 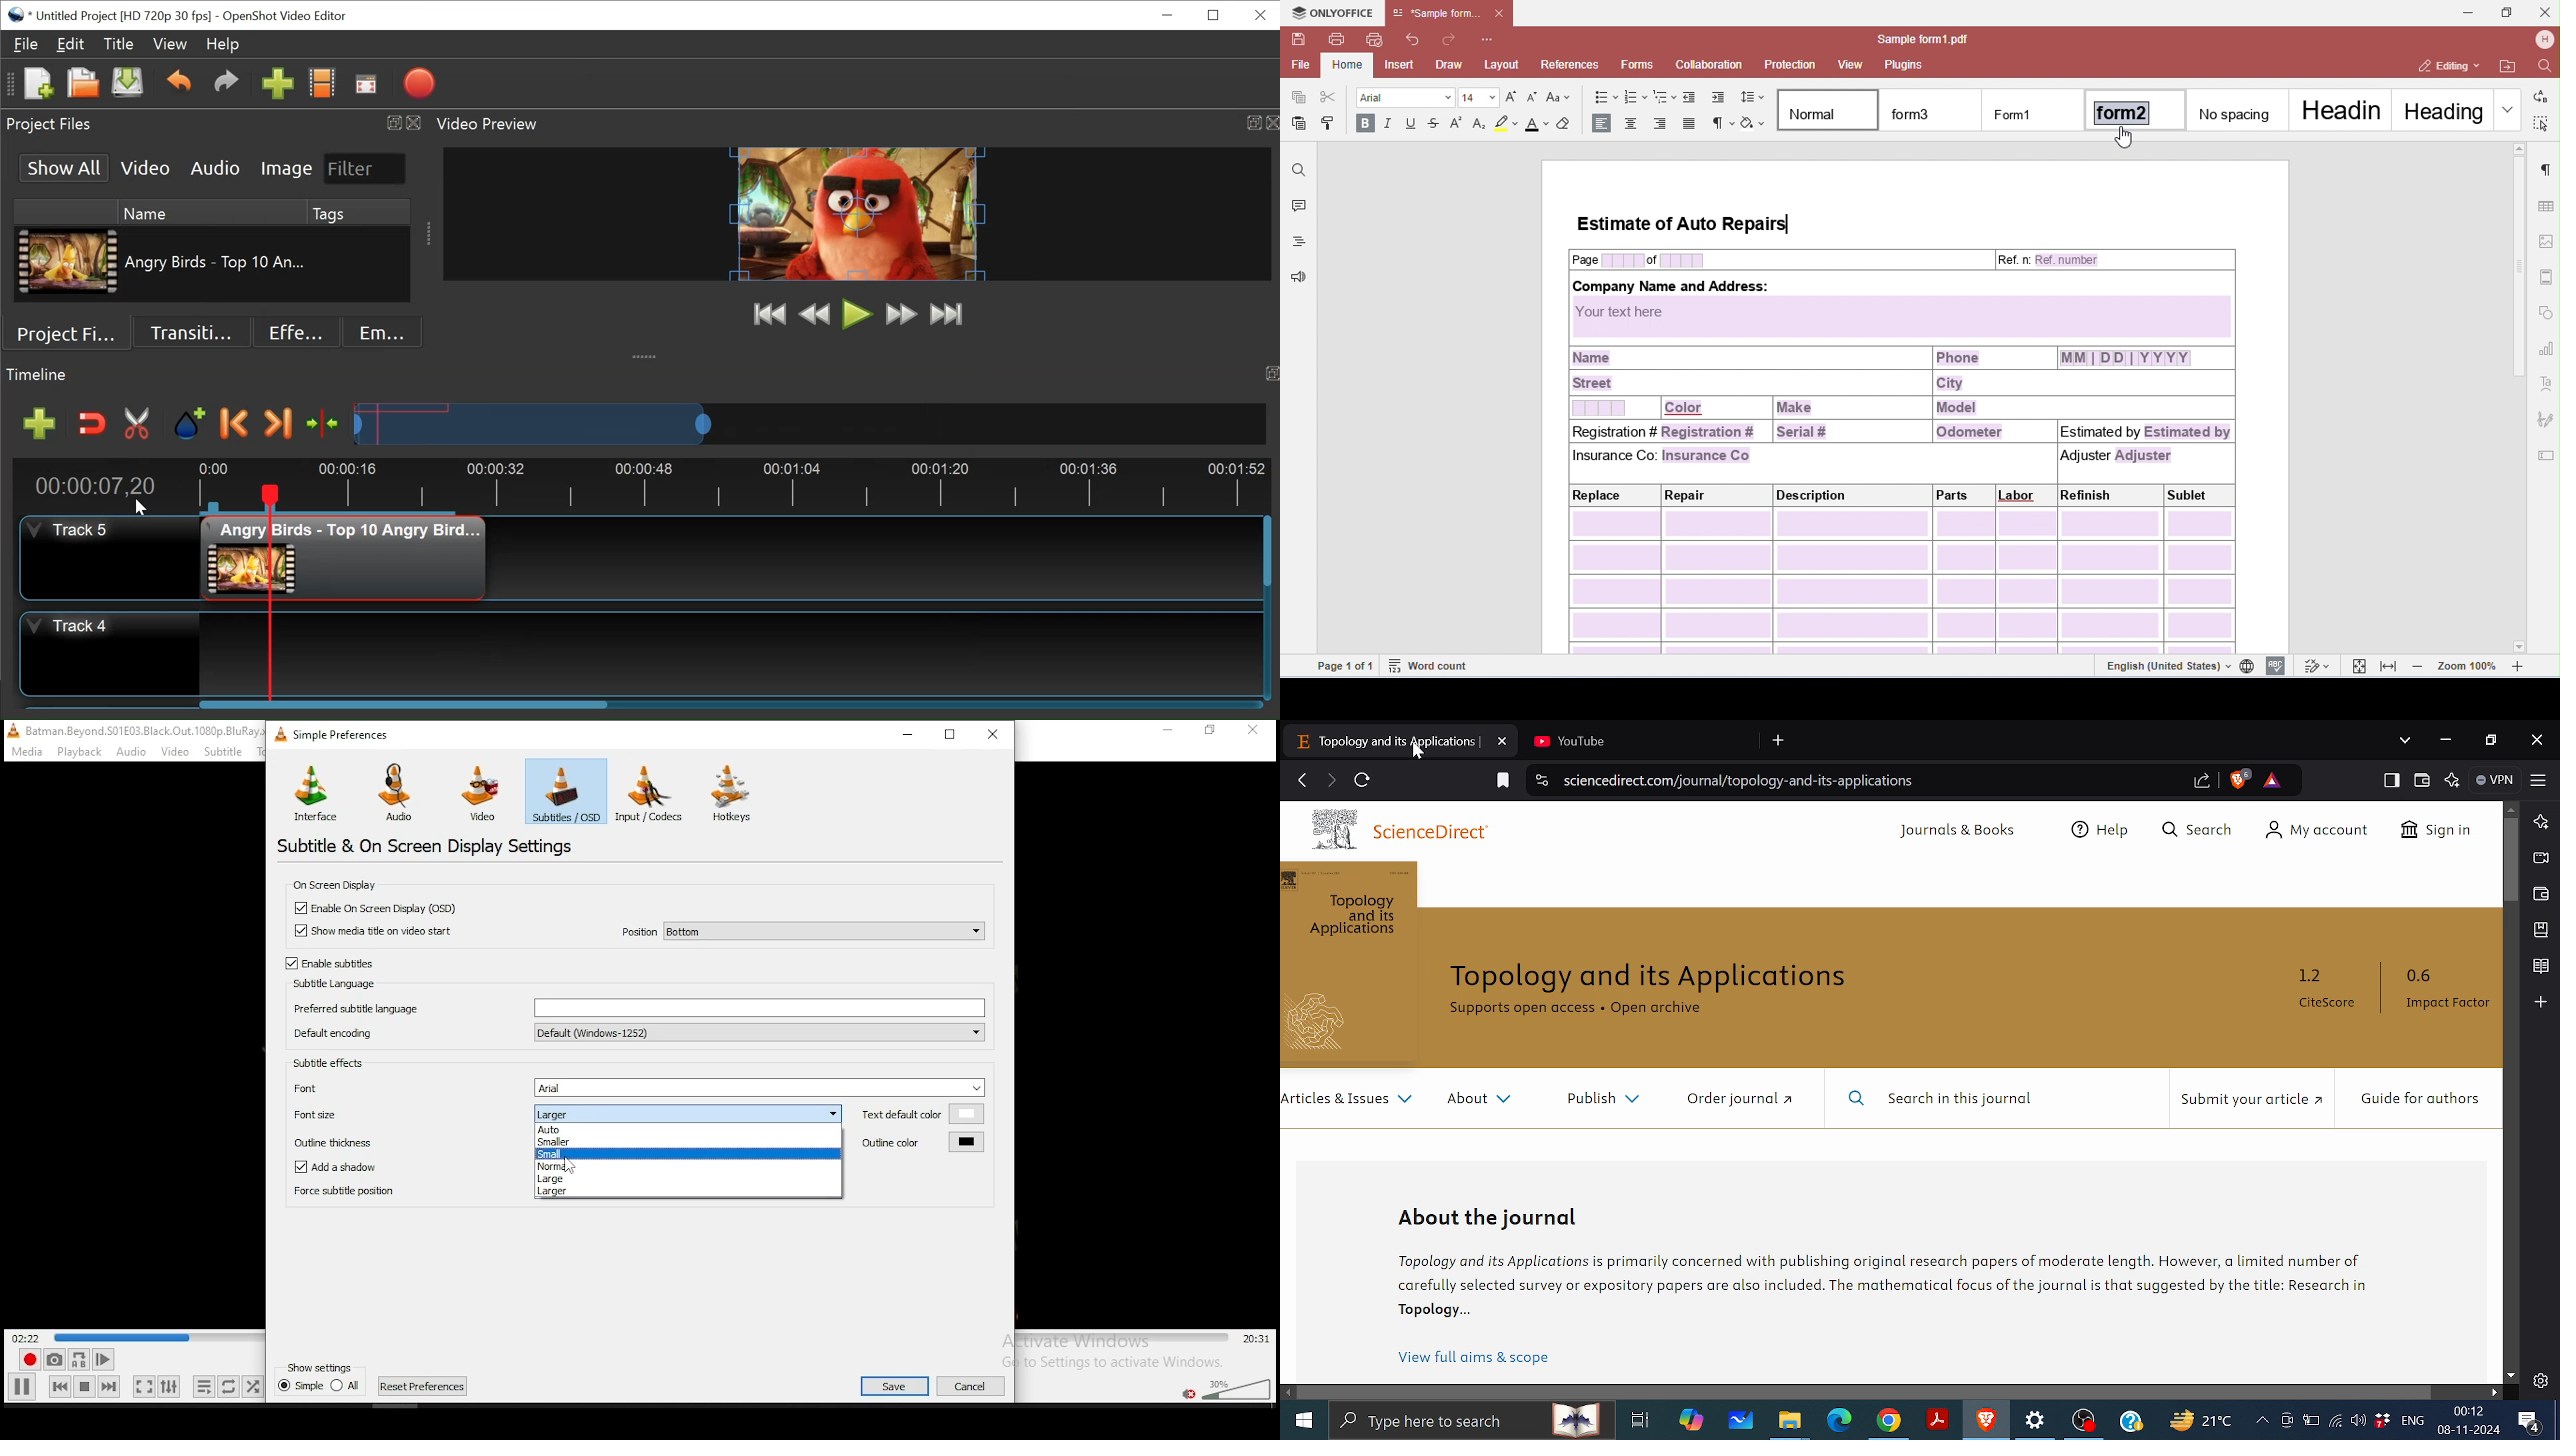 I want to click on smaller, so click(x=687, y=1141).